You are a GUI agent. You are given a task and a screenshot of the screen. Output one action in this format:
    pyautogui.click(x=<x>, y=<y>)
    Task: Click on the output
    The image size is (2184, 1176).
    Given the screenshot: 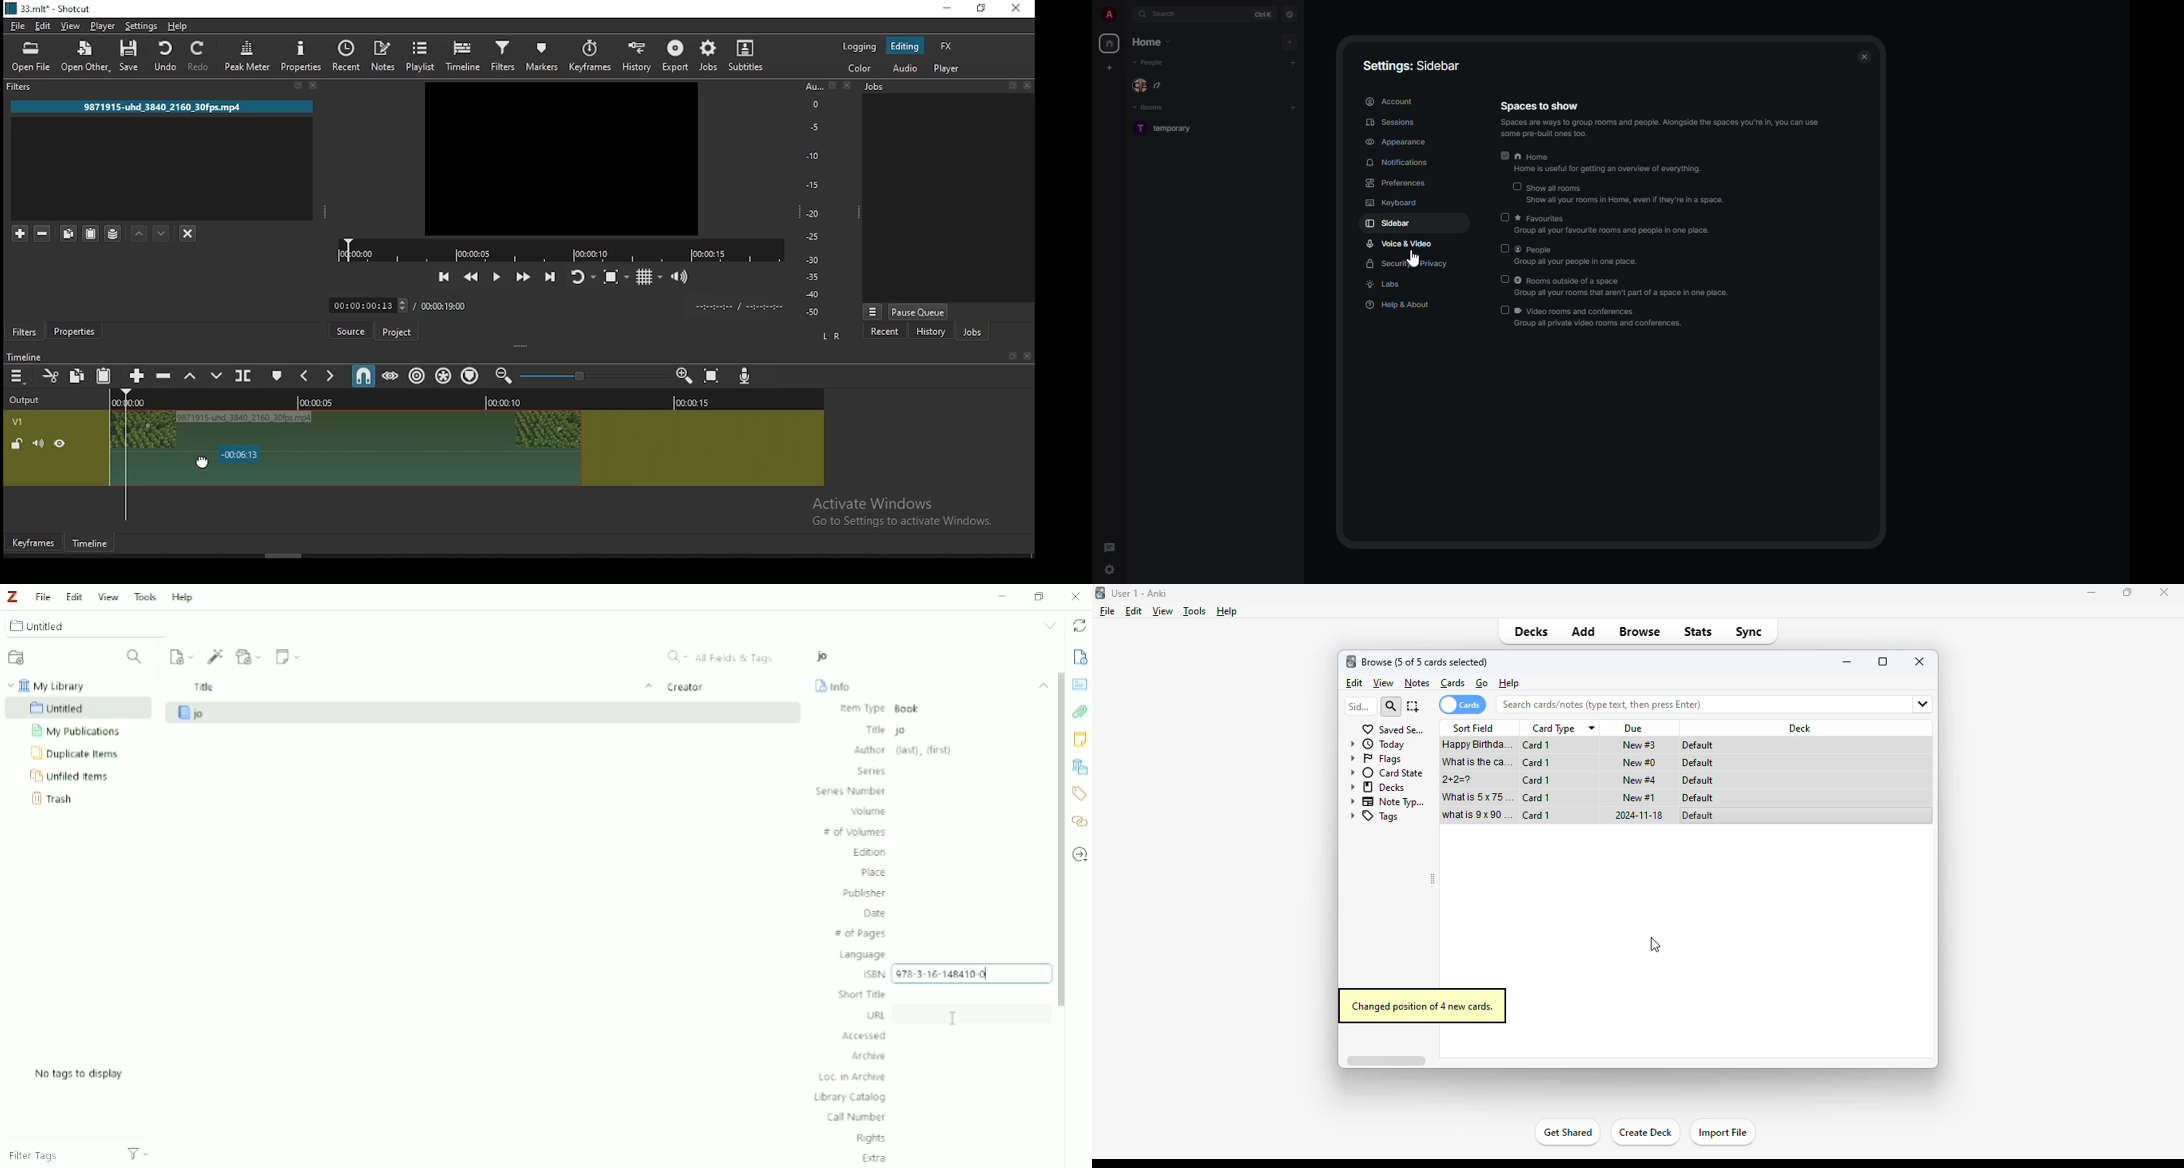 What is the action you would take?
    pyautogui.click(x=32, y=402)
    